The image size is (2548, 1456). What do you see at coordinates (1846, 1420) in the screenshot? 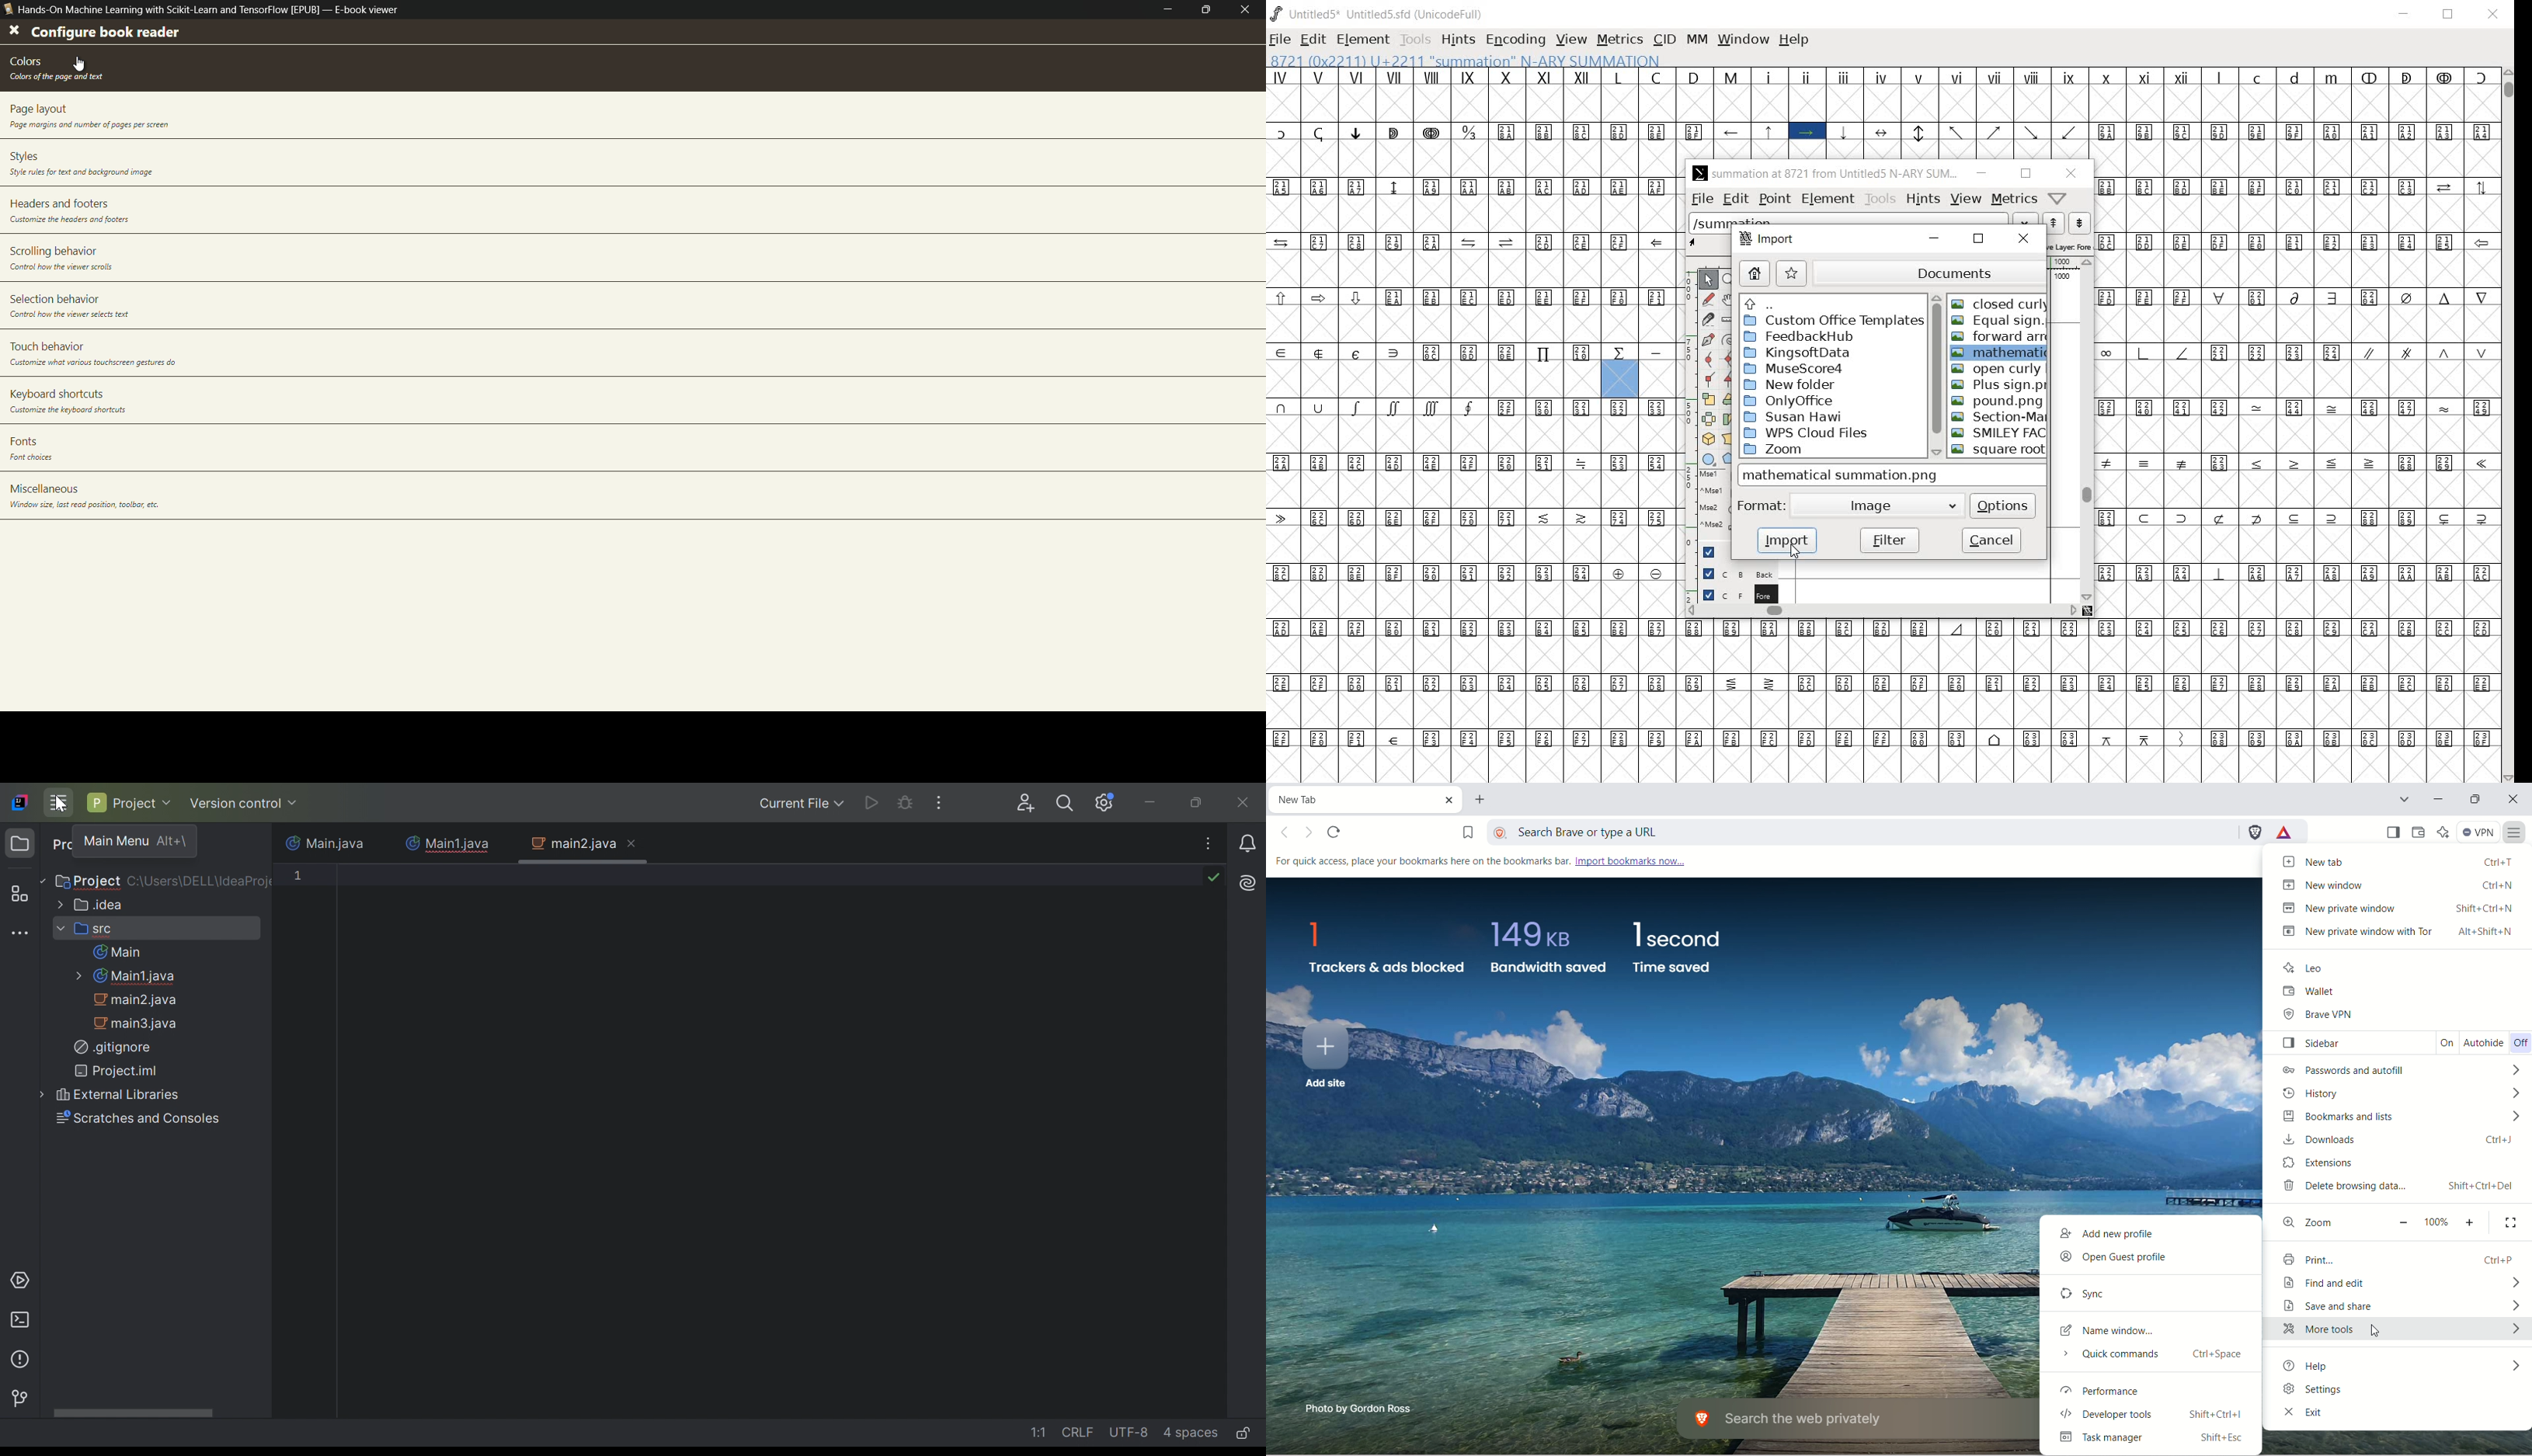
I see `Search the web privately ` at bounding box center [1846, 1420].